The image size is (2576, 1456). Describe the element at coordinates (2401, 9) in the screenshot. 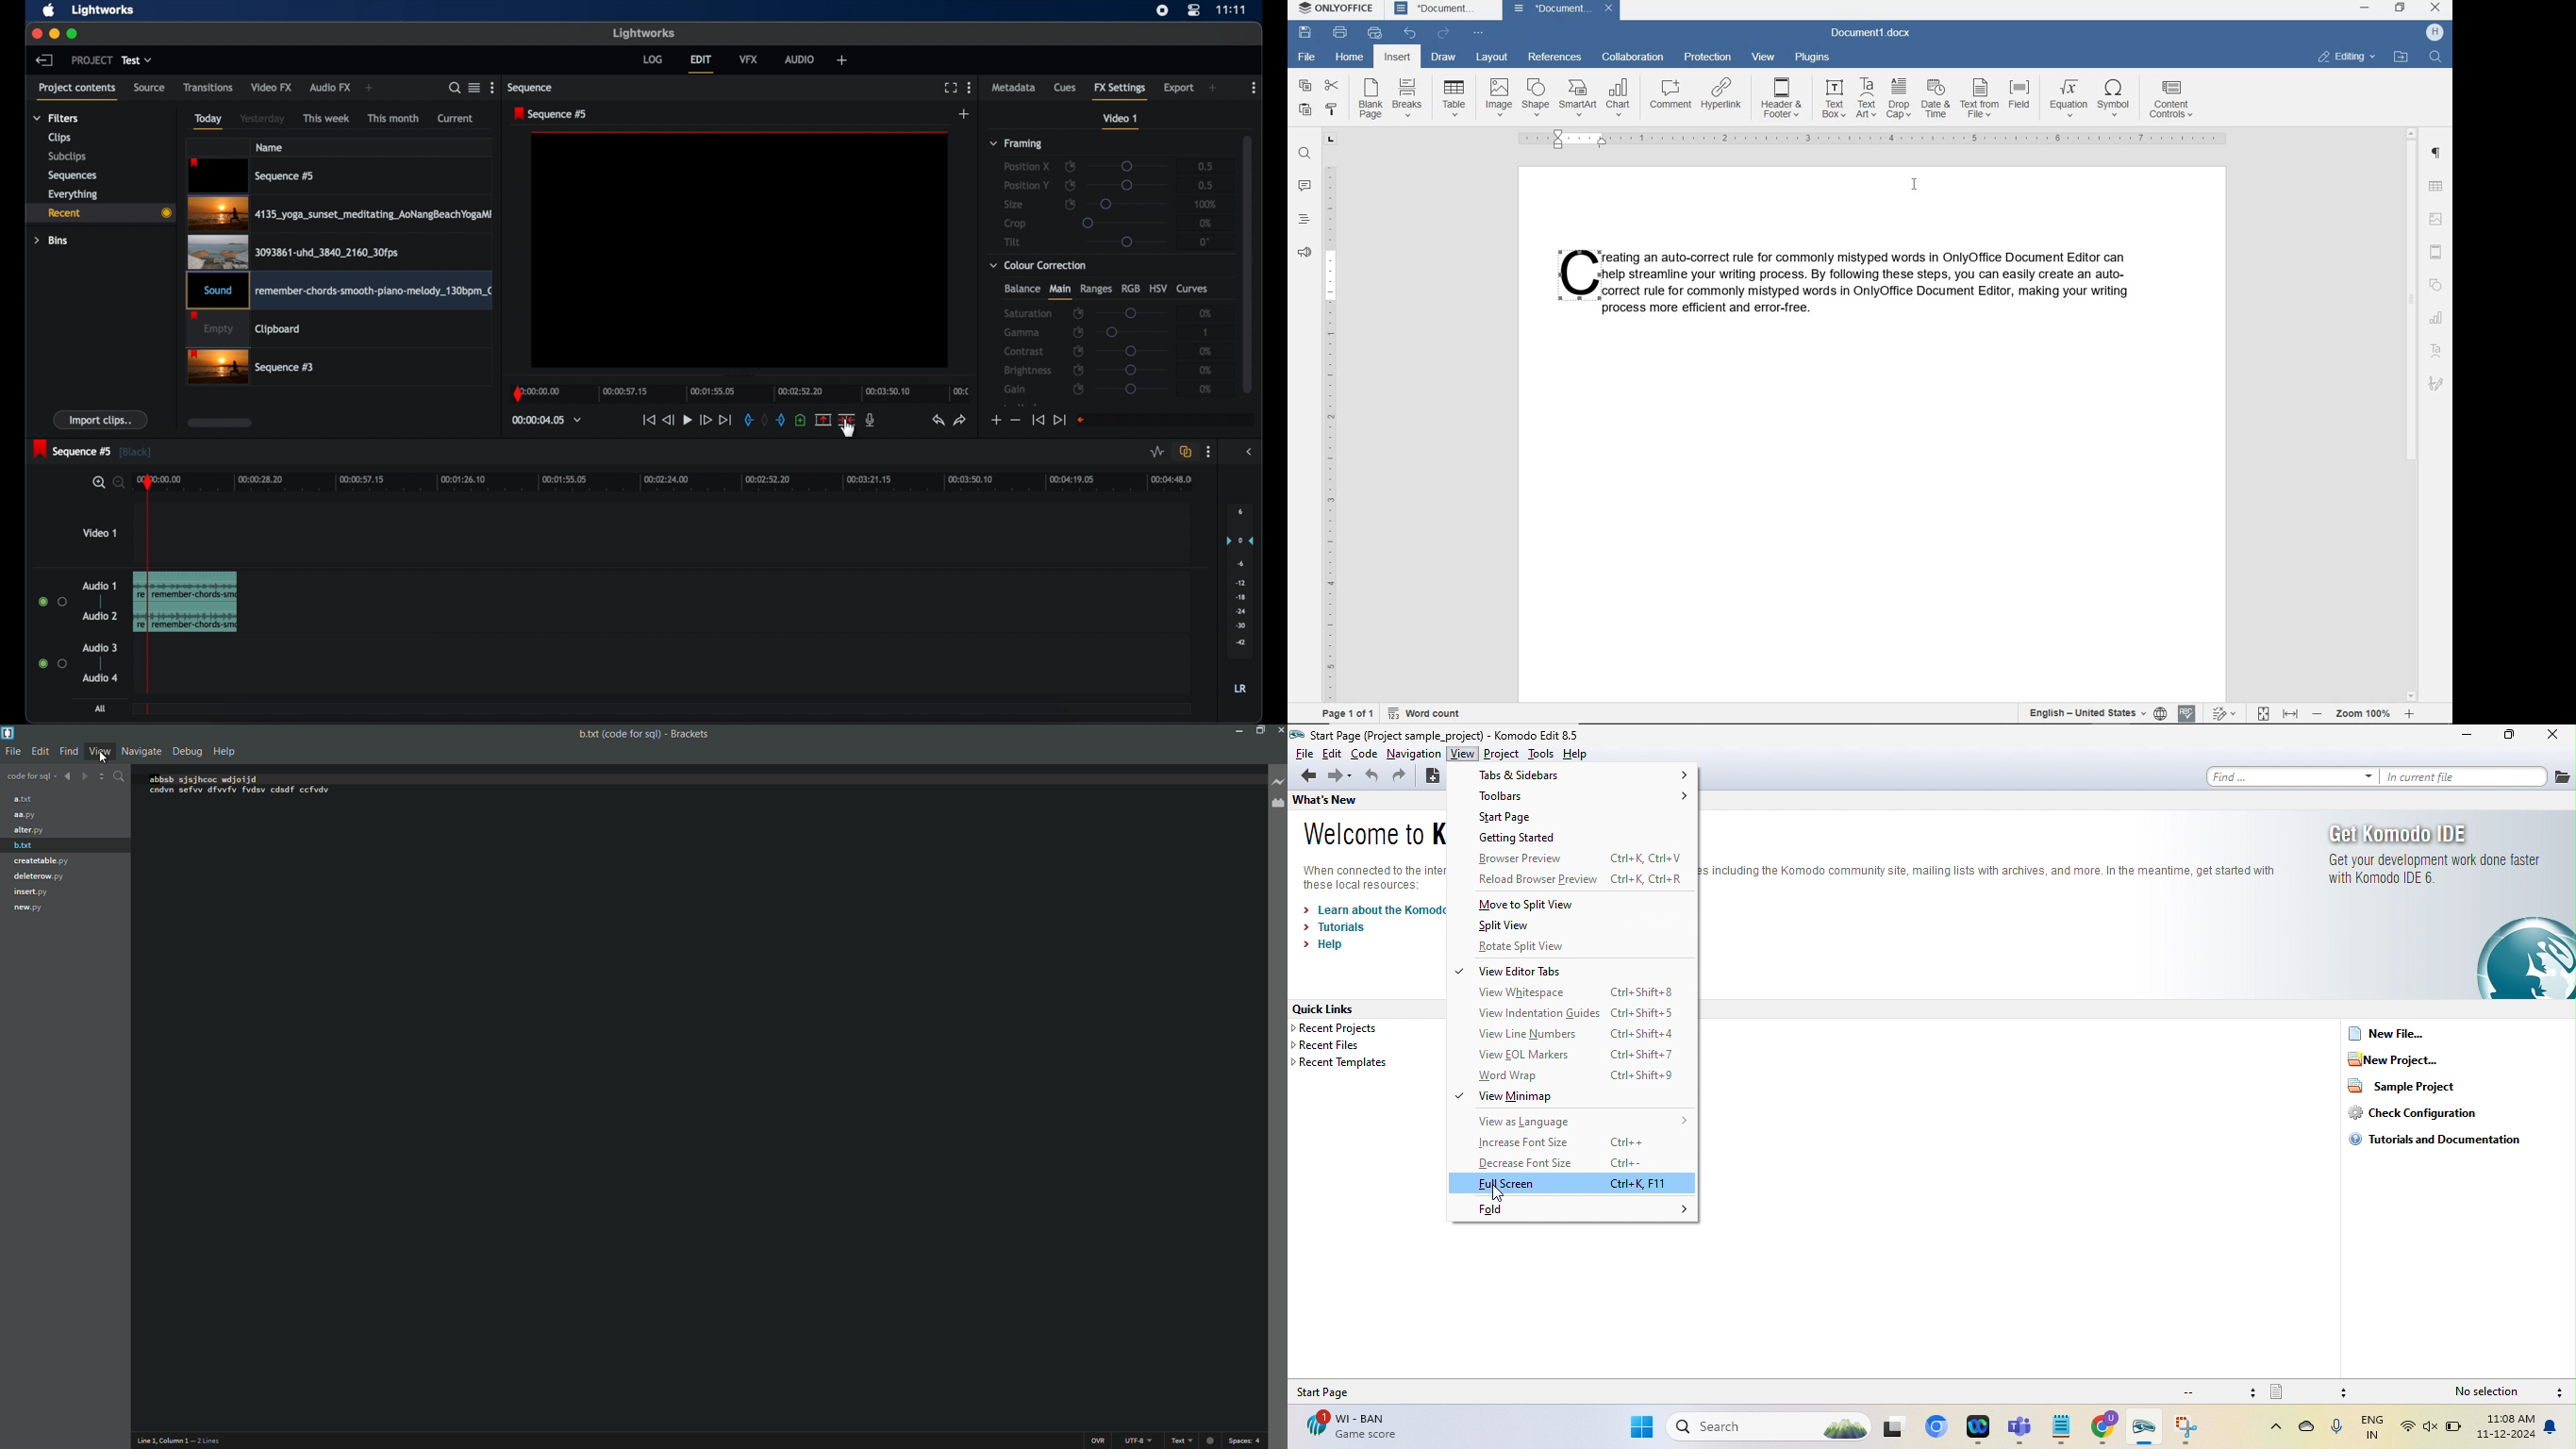

I see `restore down` at that location.